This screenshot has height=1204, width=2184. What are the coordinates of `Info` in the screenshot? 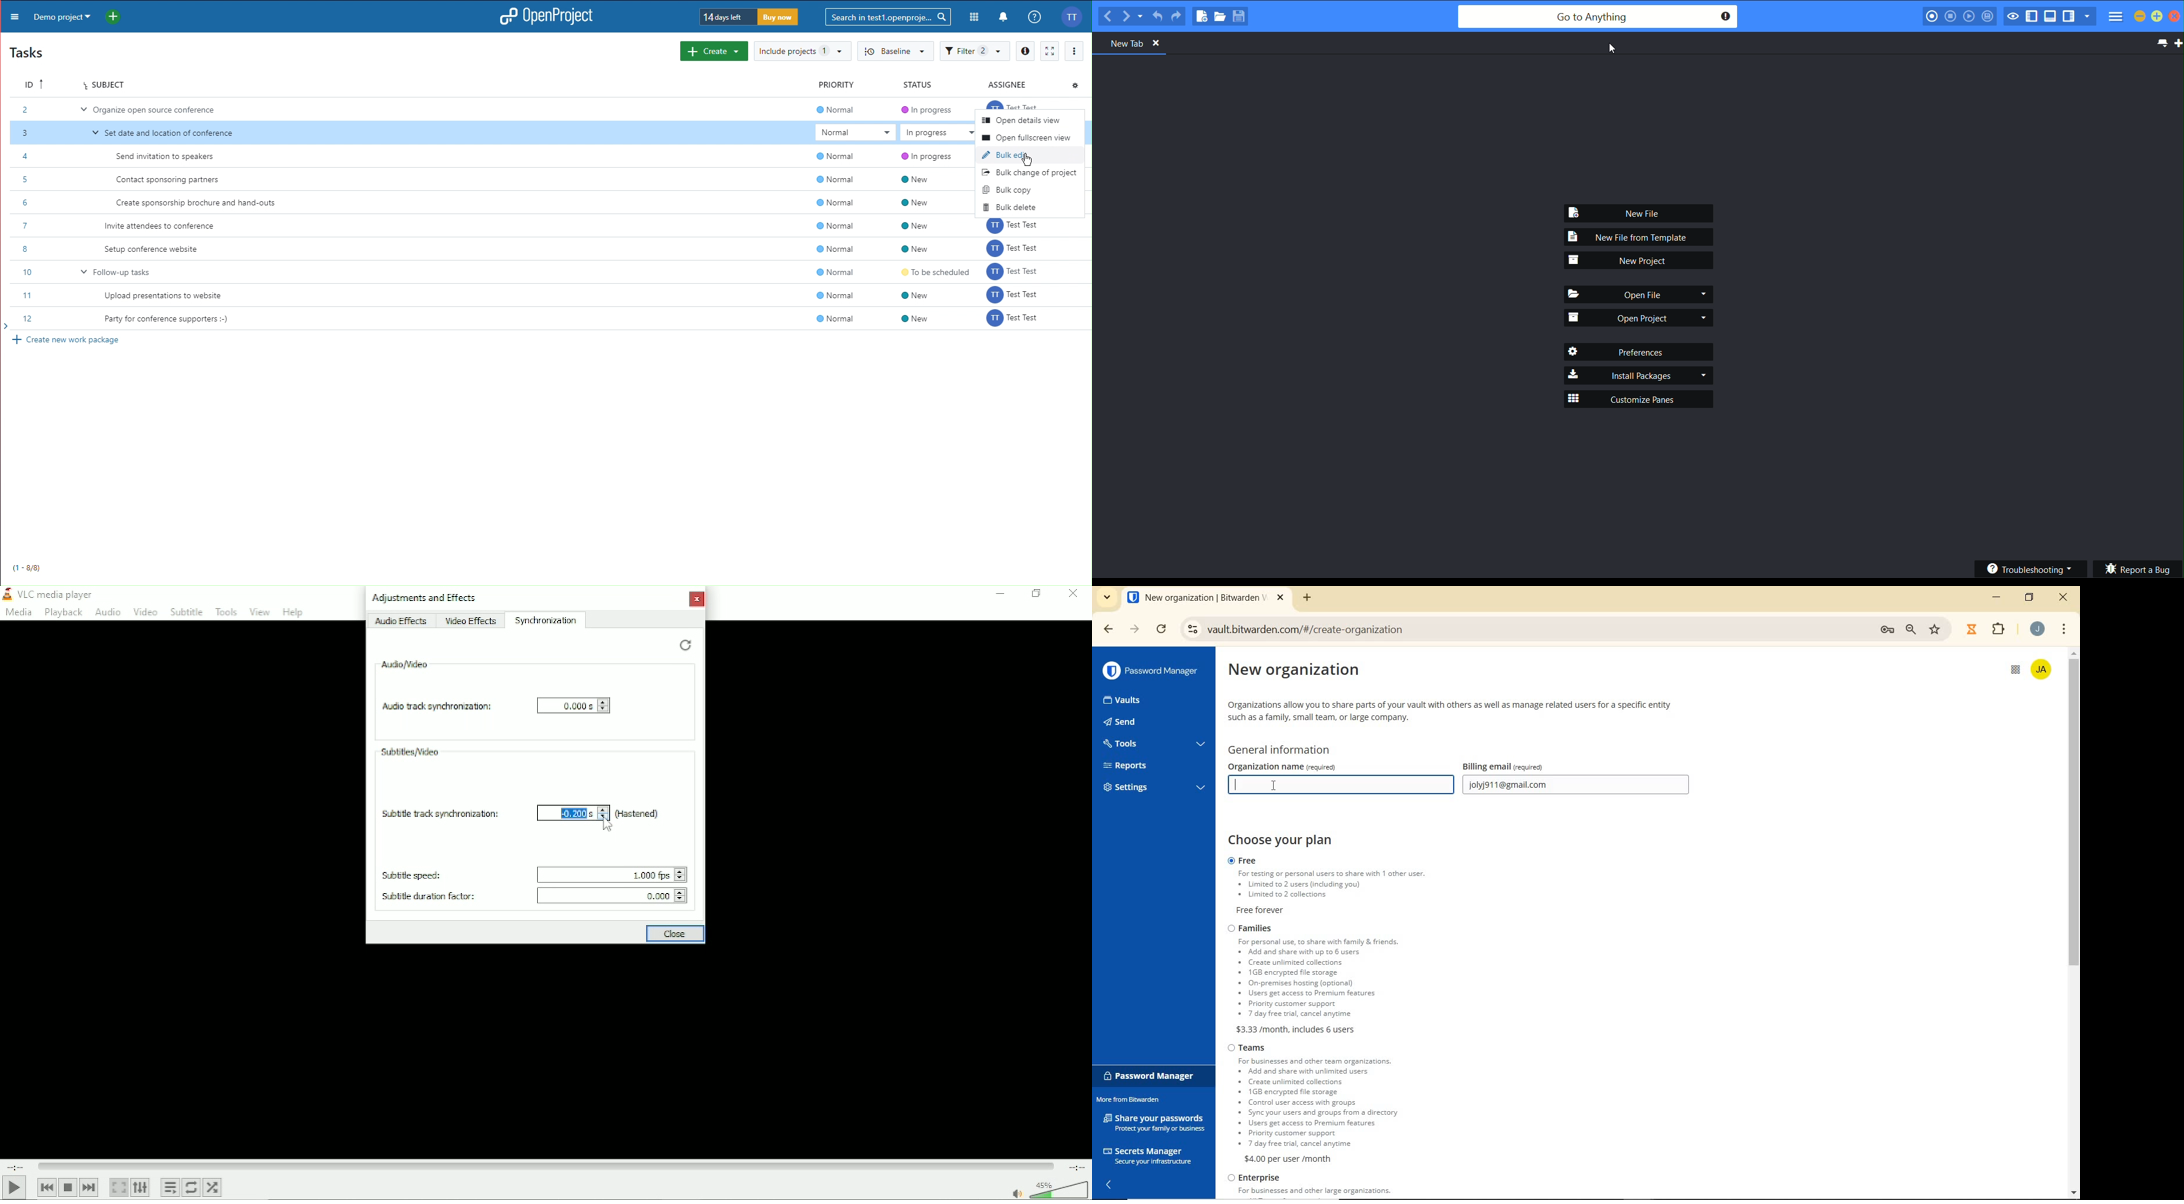 It's located at (1025, 51).